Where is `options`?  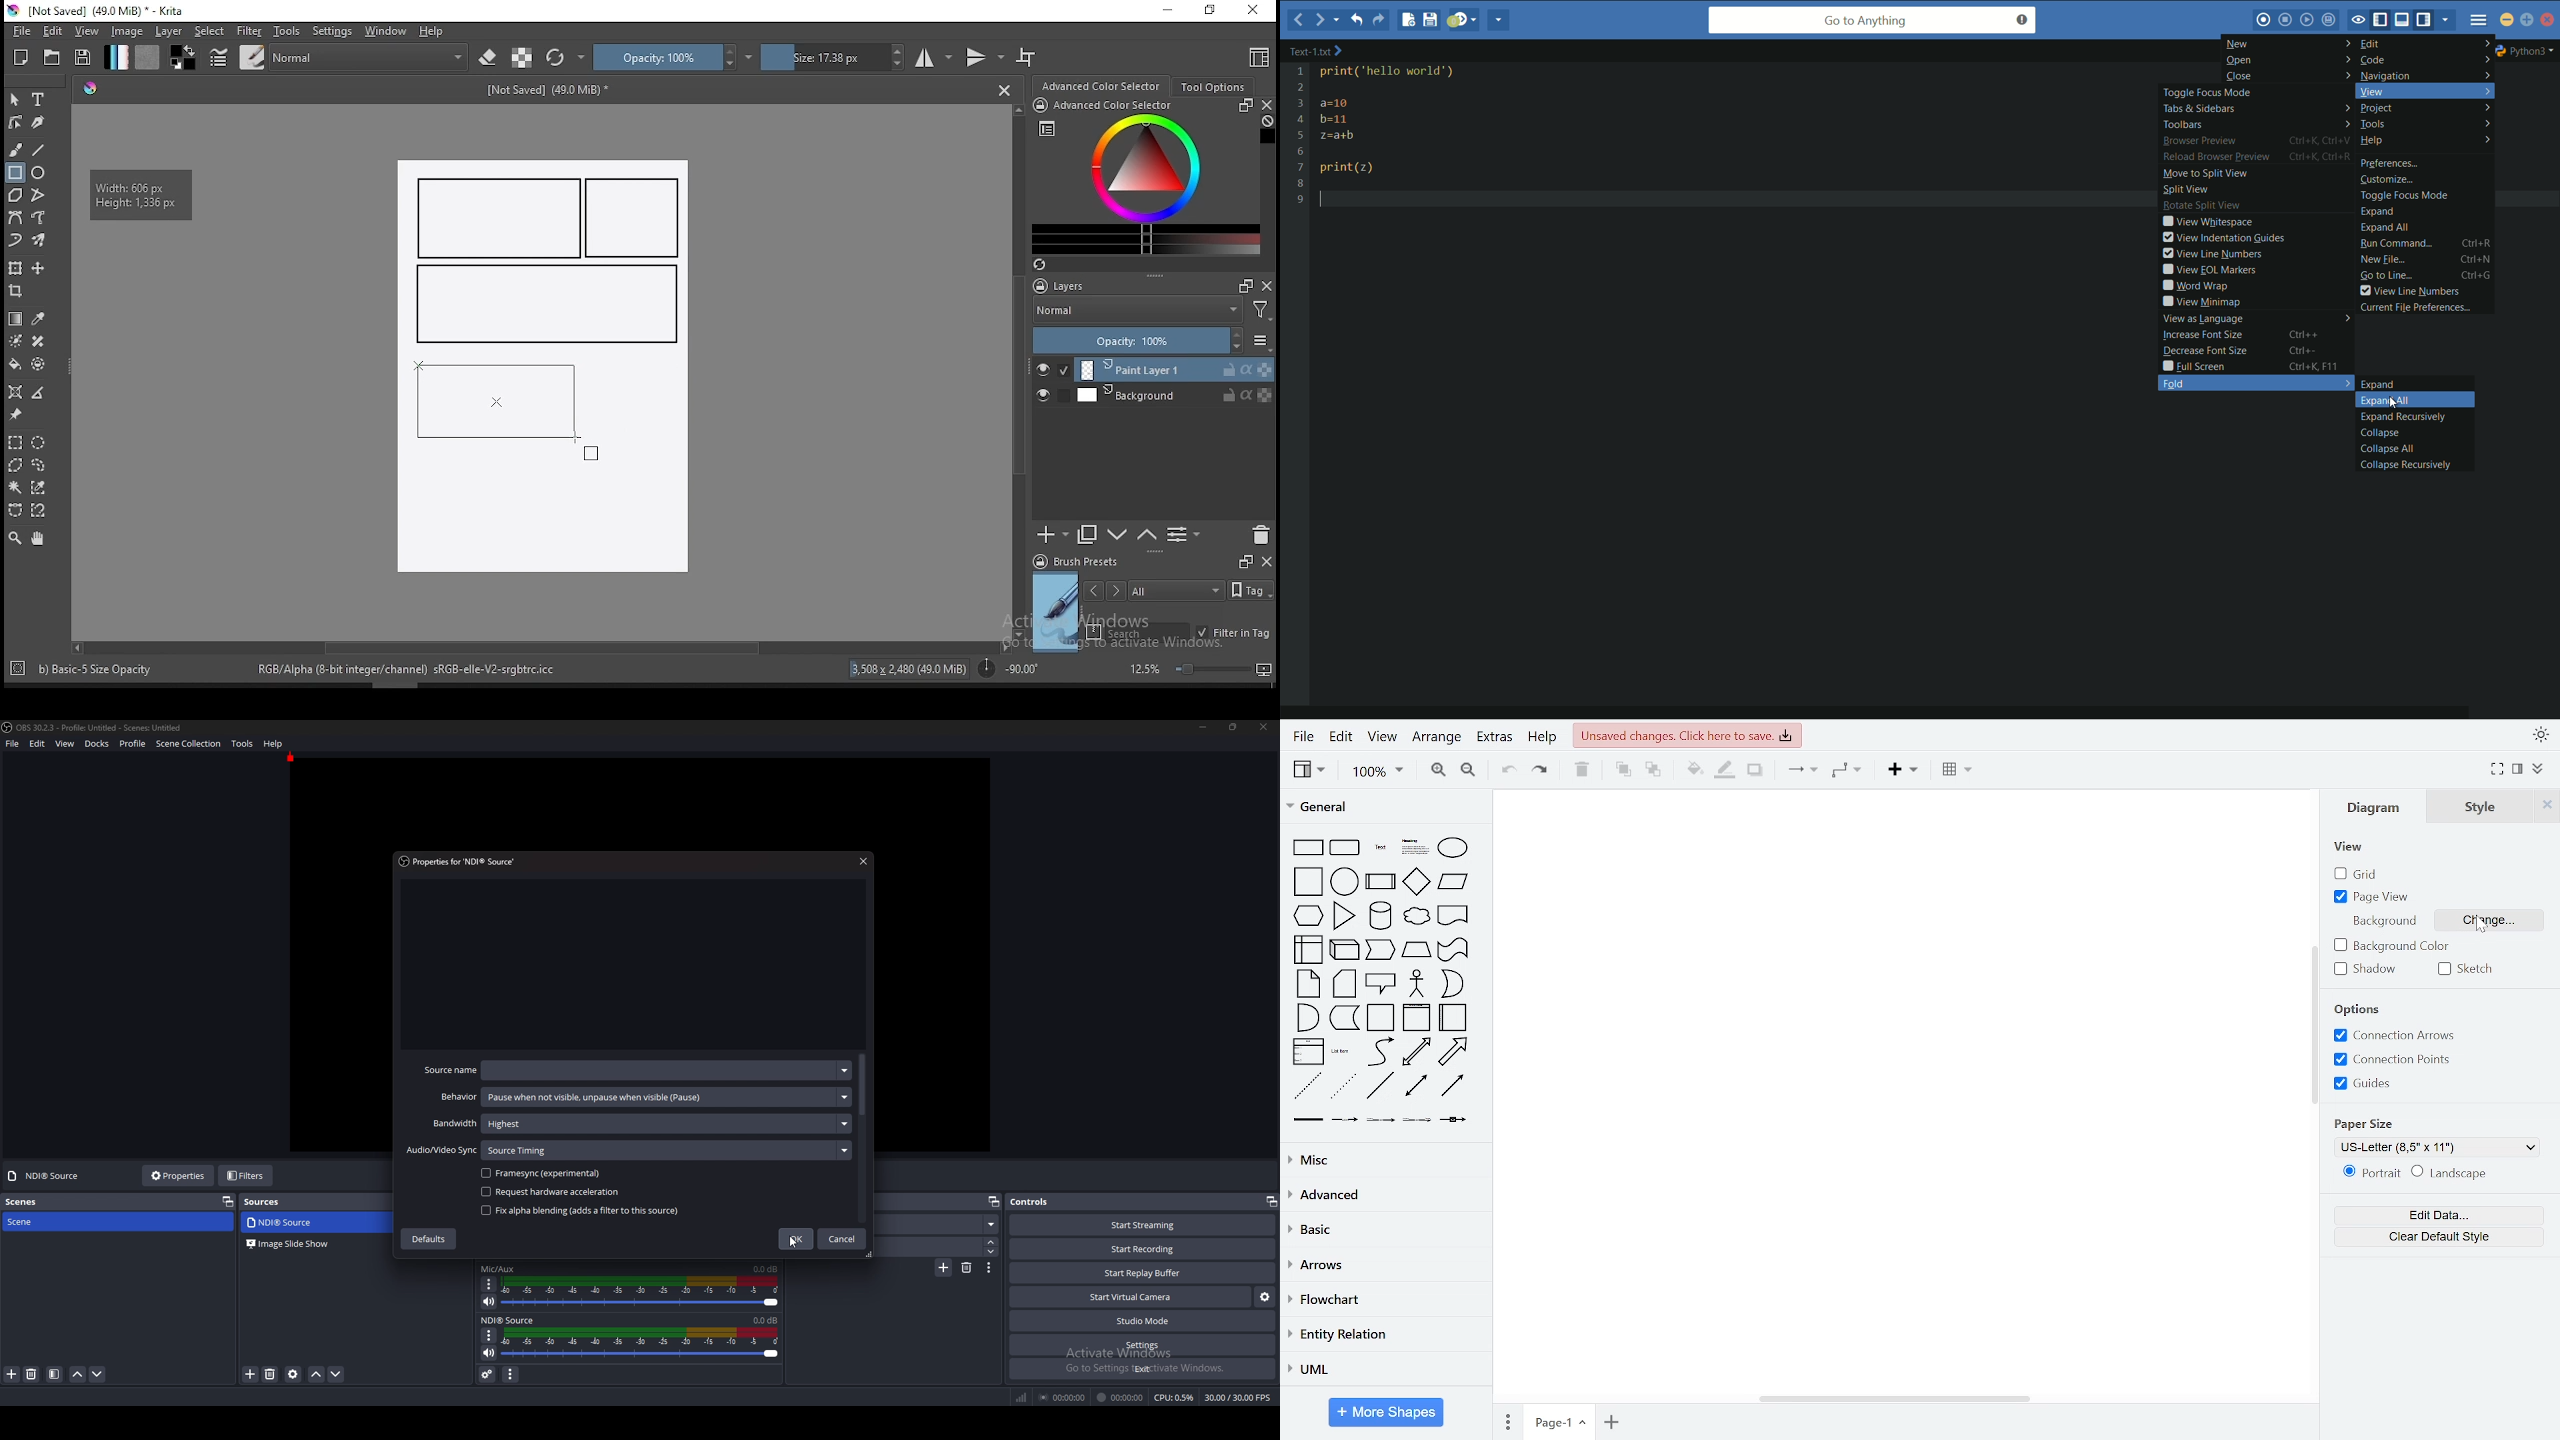 options is located at coordinates (490, 1285).